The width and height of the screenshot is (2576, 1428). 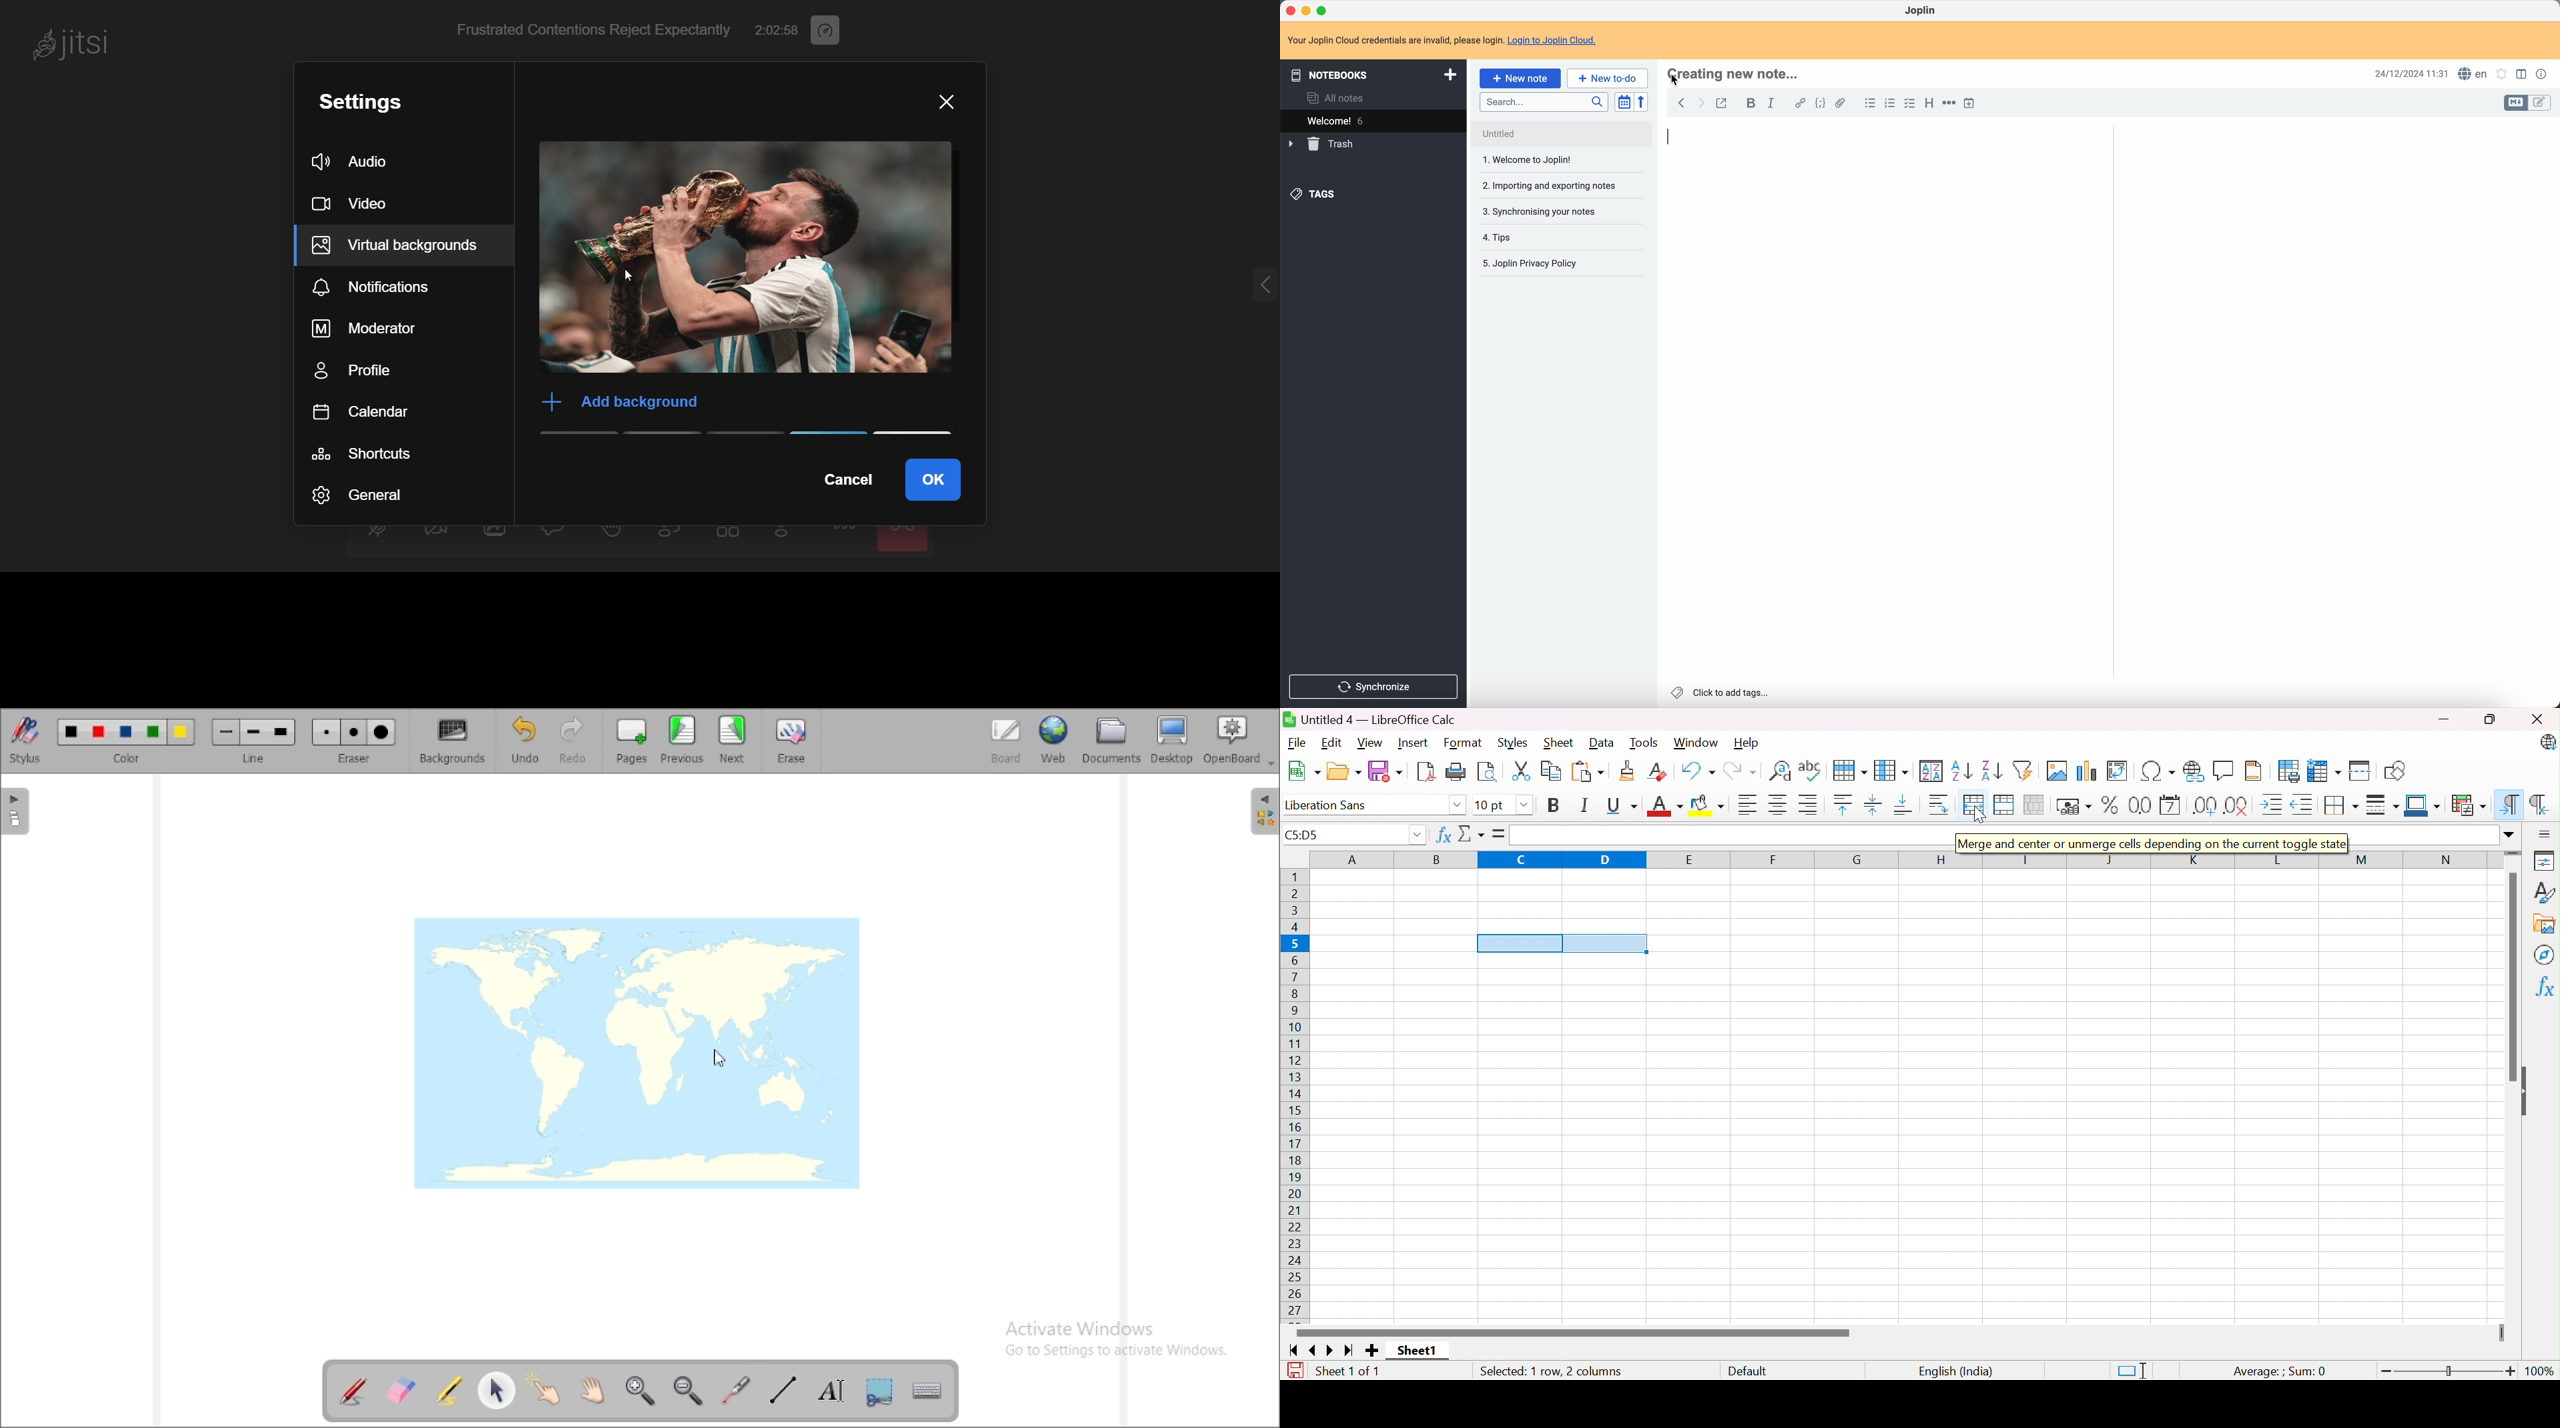 I want to click on notebooks, so click(x=1371, y=74).